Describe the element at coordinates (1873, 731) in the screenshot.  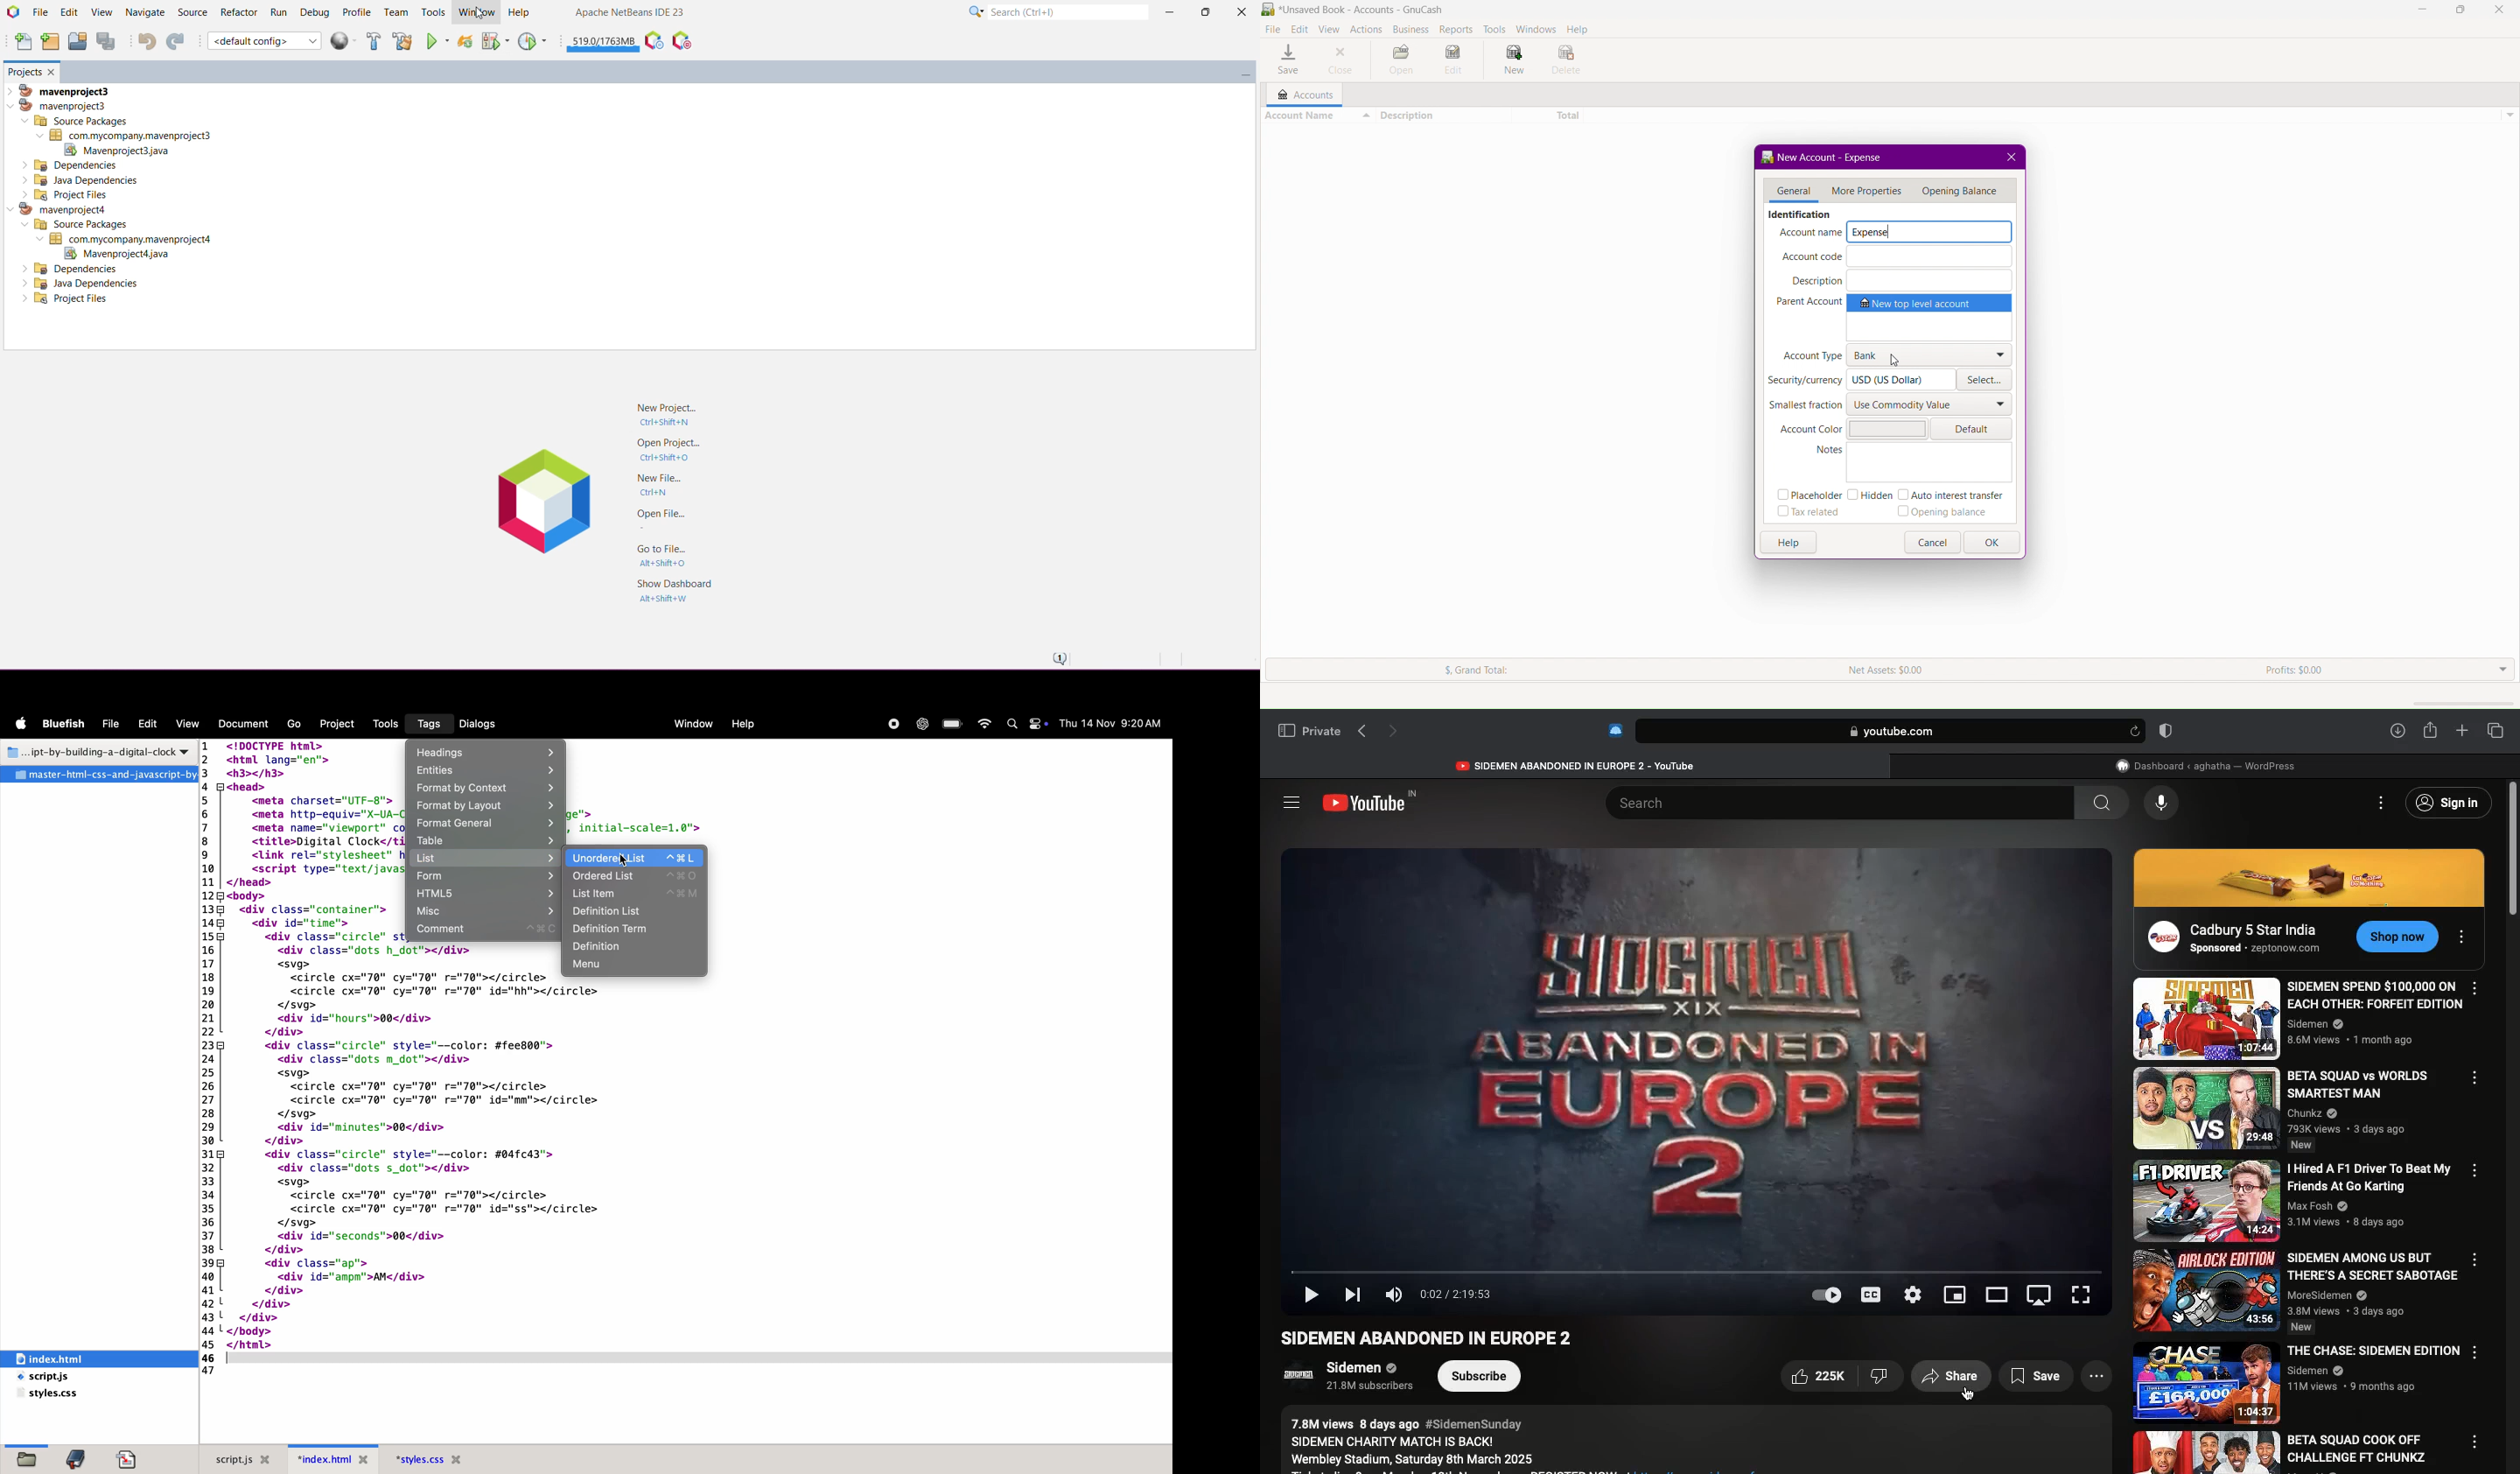
I see `Search bar` at that location.